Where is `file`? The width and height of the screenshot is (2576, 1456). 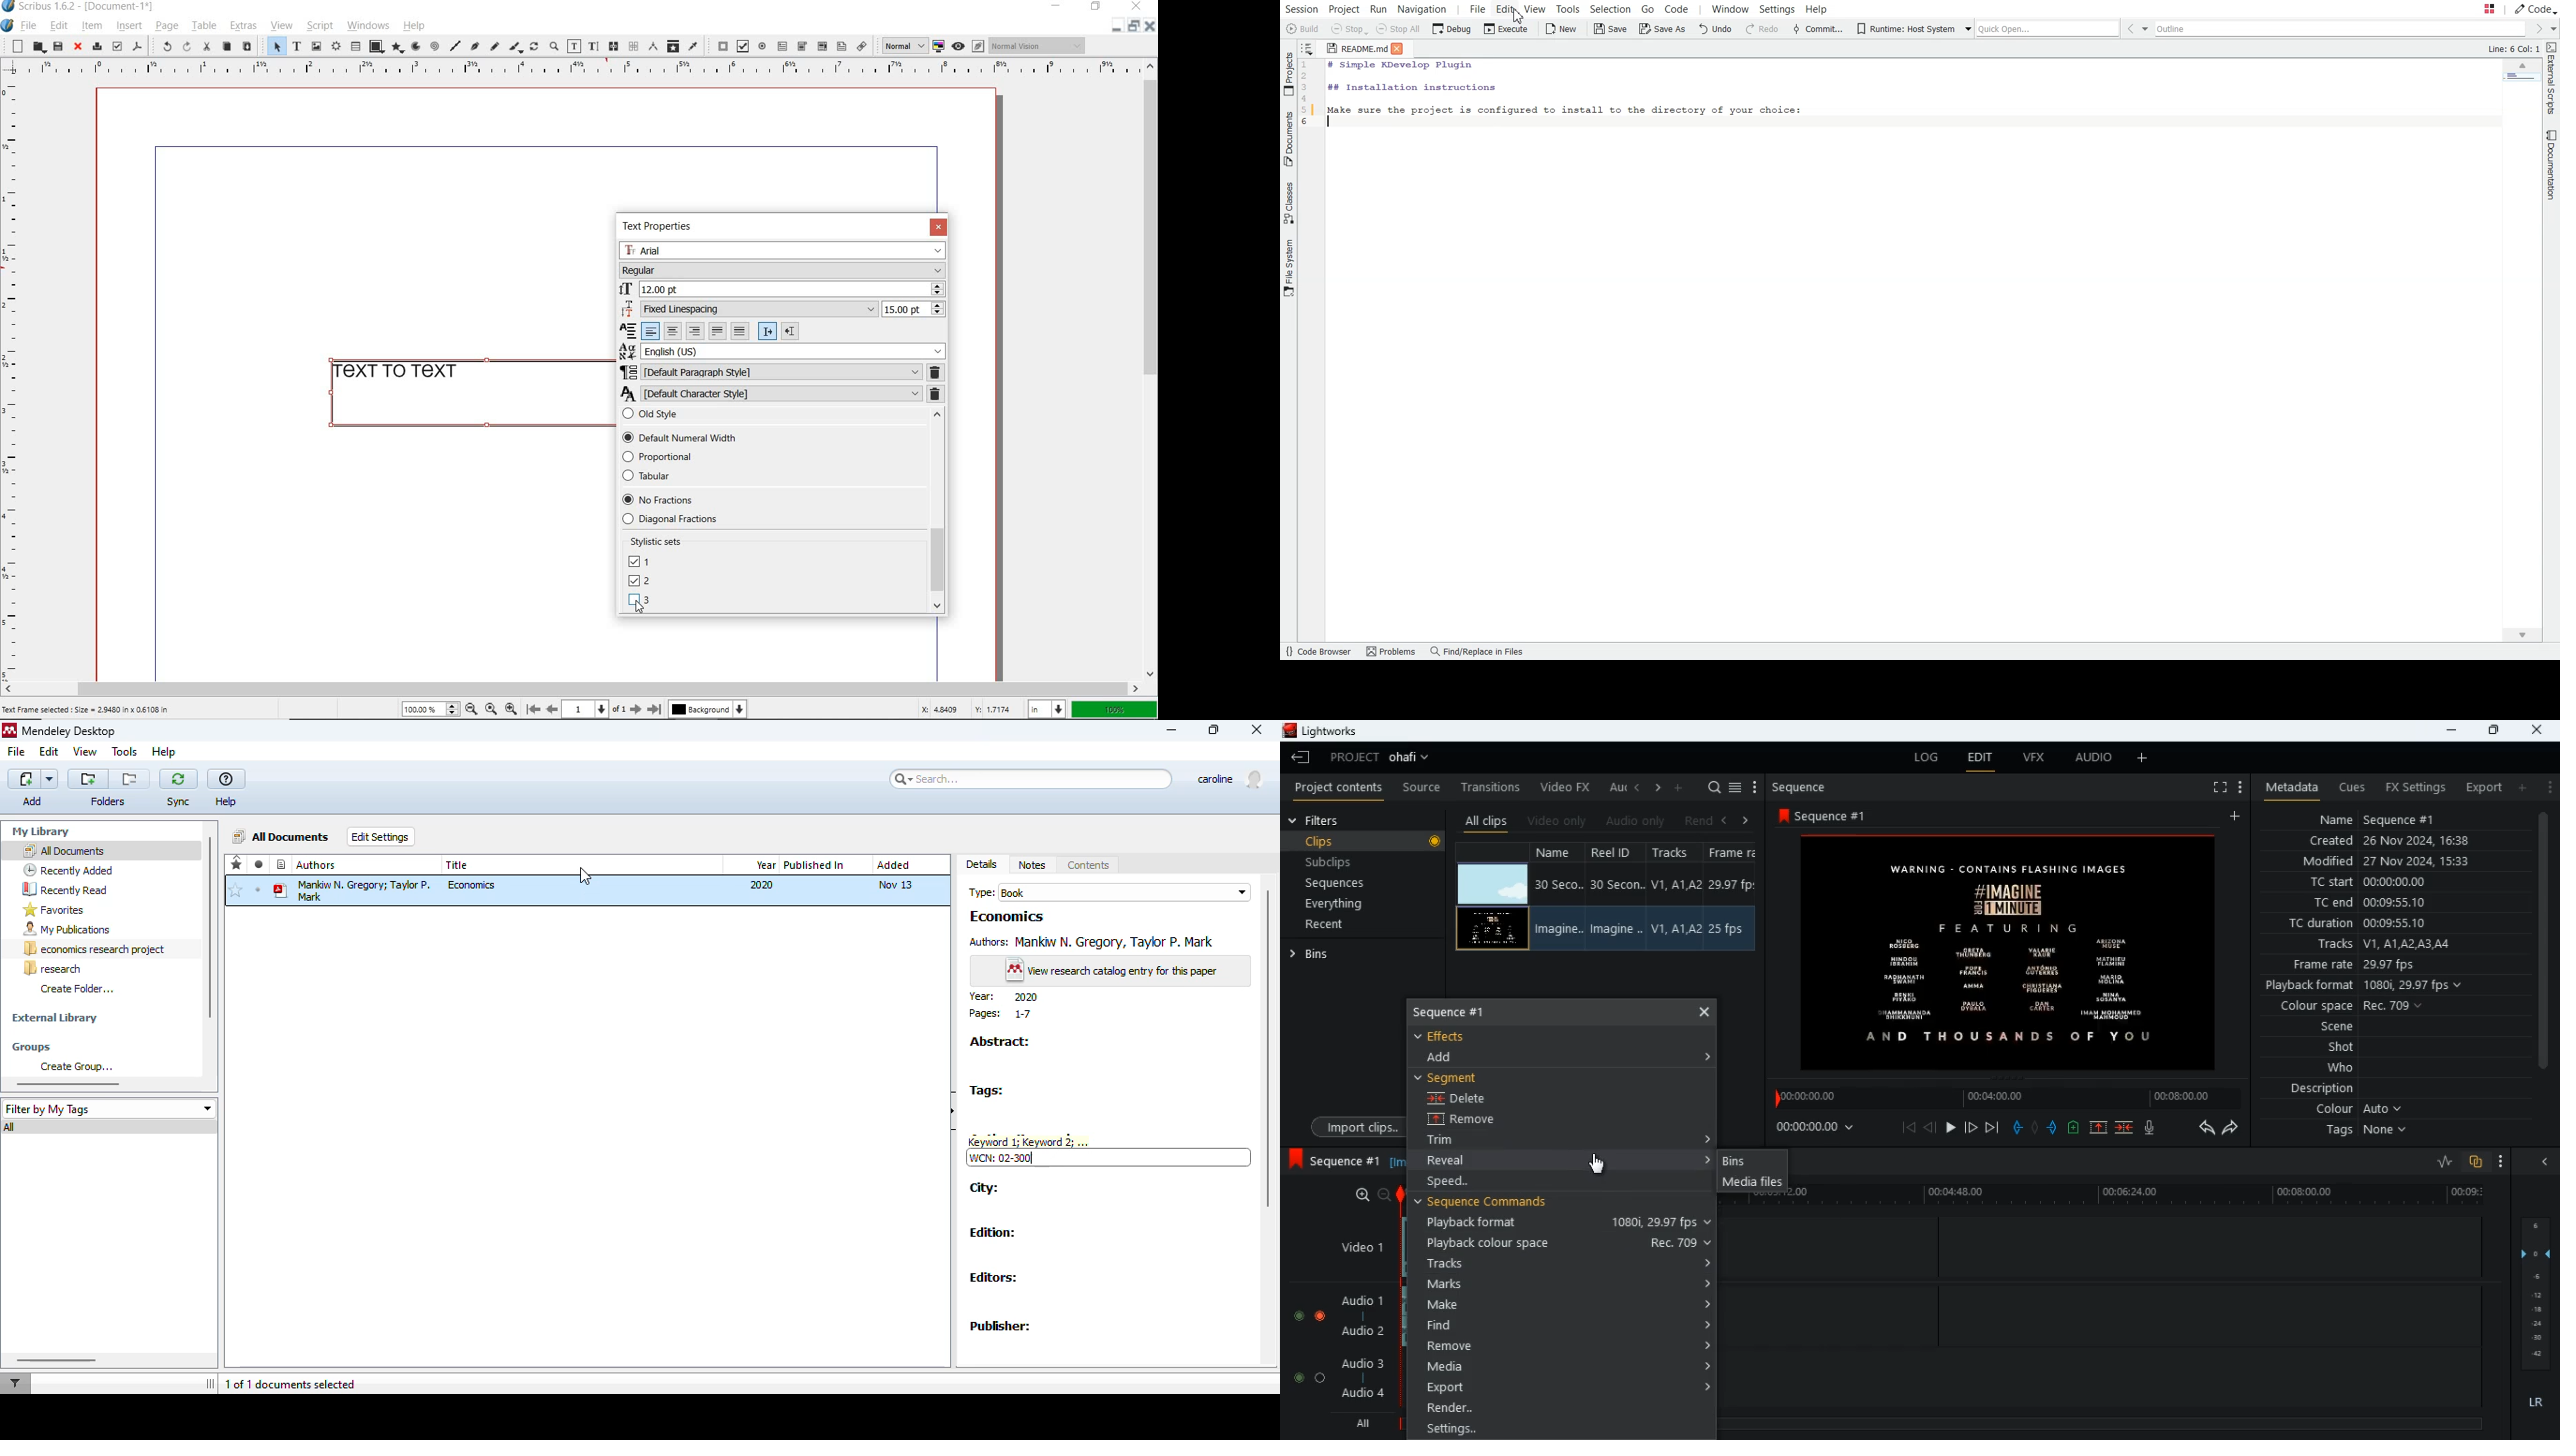 file is located at coordinates (29, 27).